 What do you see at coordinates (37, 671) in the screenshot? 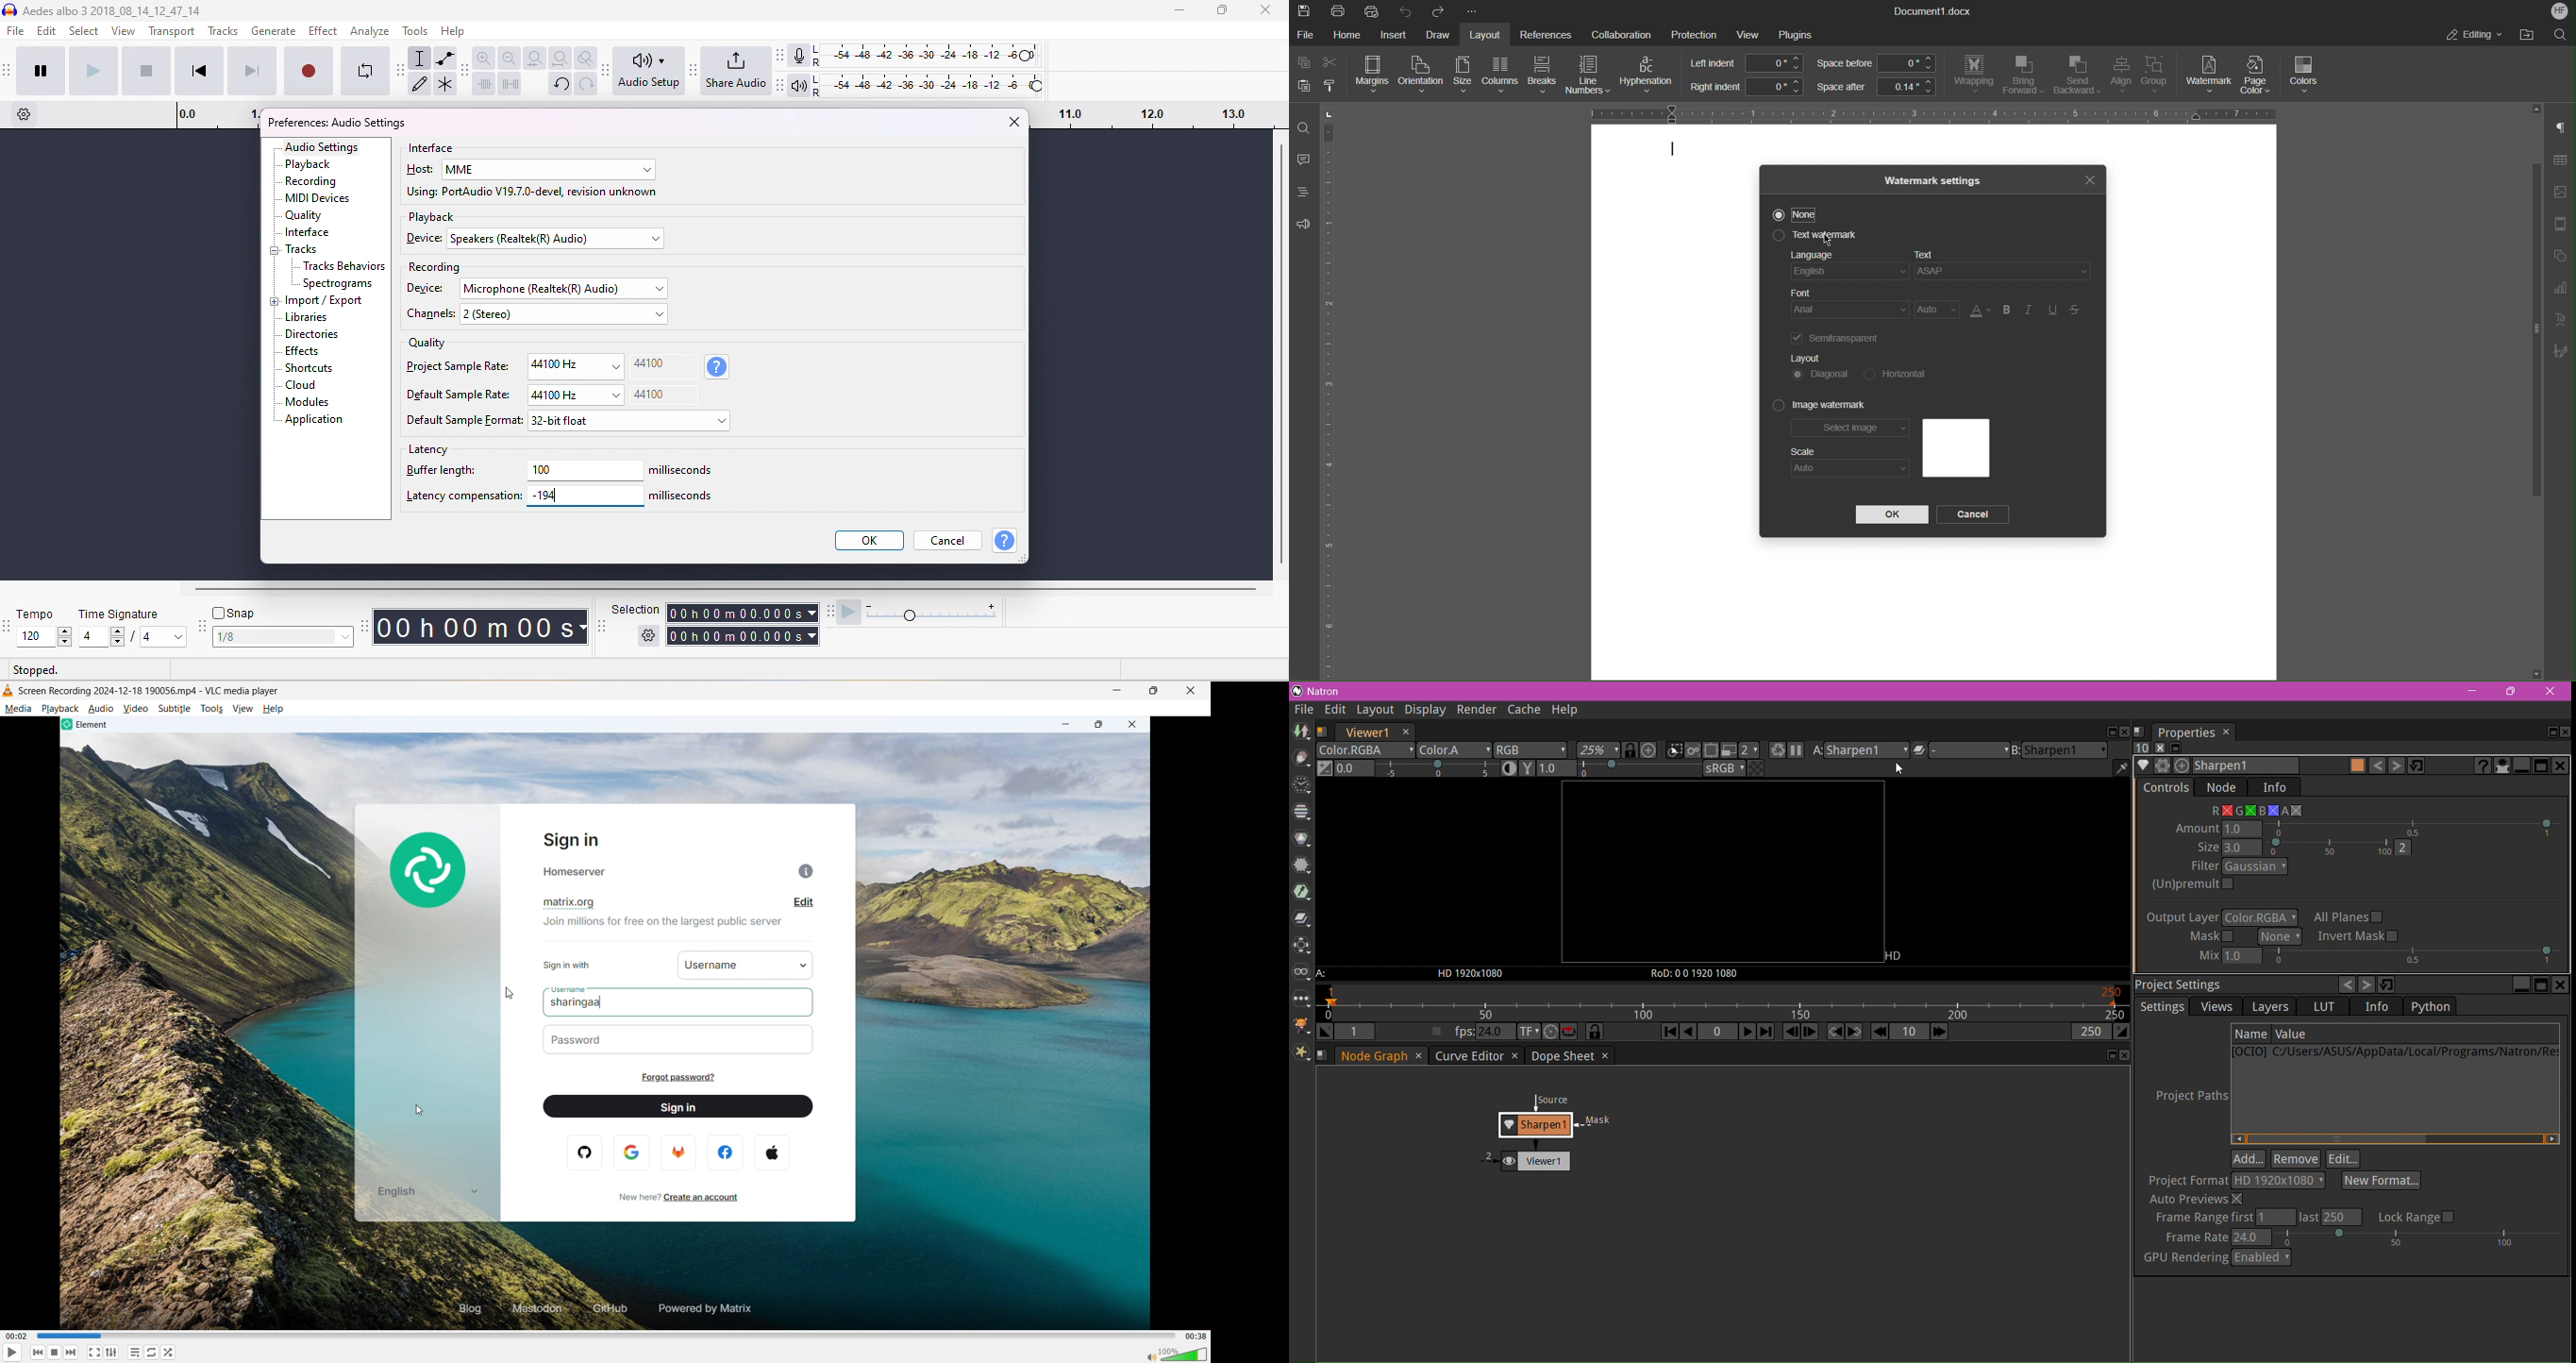
I see `stopped` at bounding box center [37, 671].